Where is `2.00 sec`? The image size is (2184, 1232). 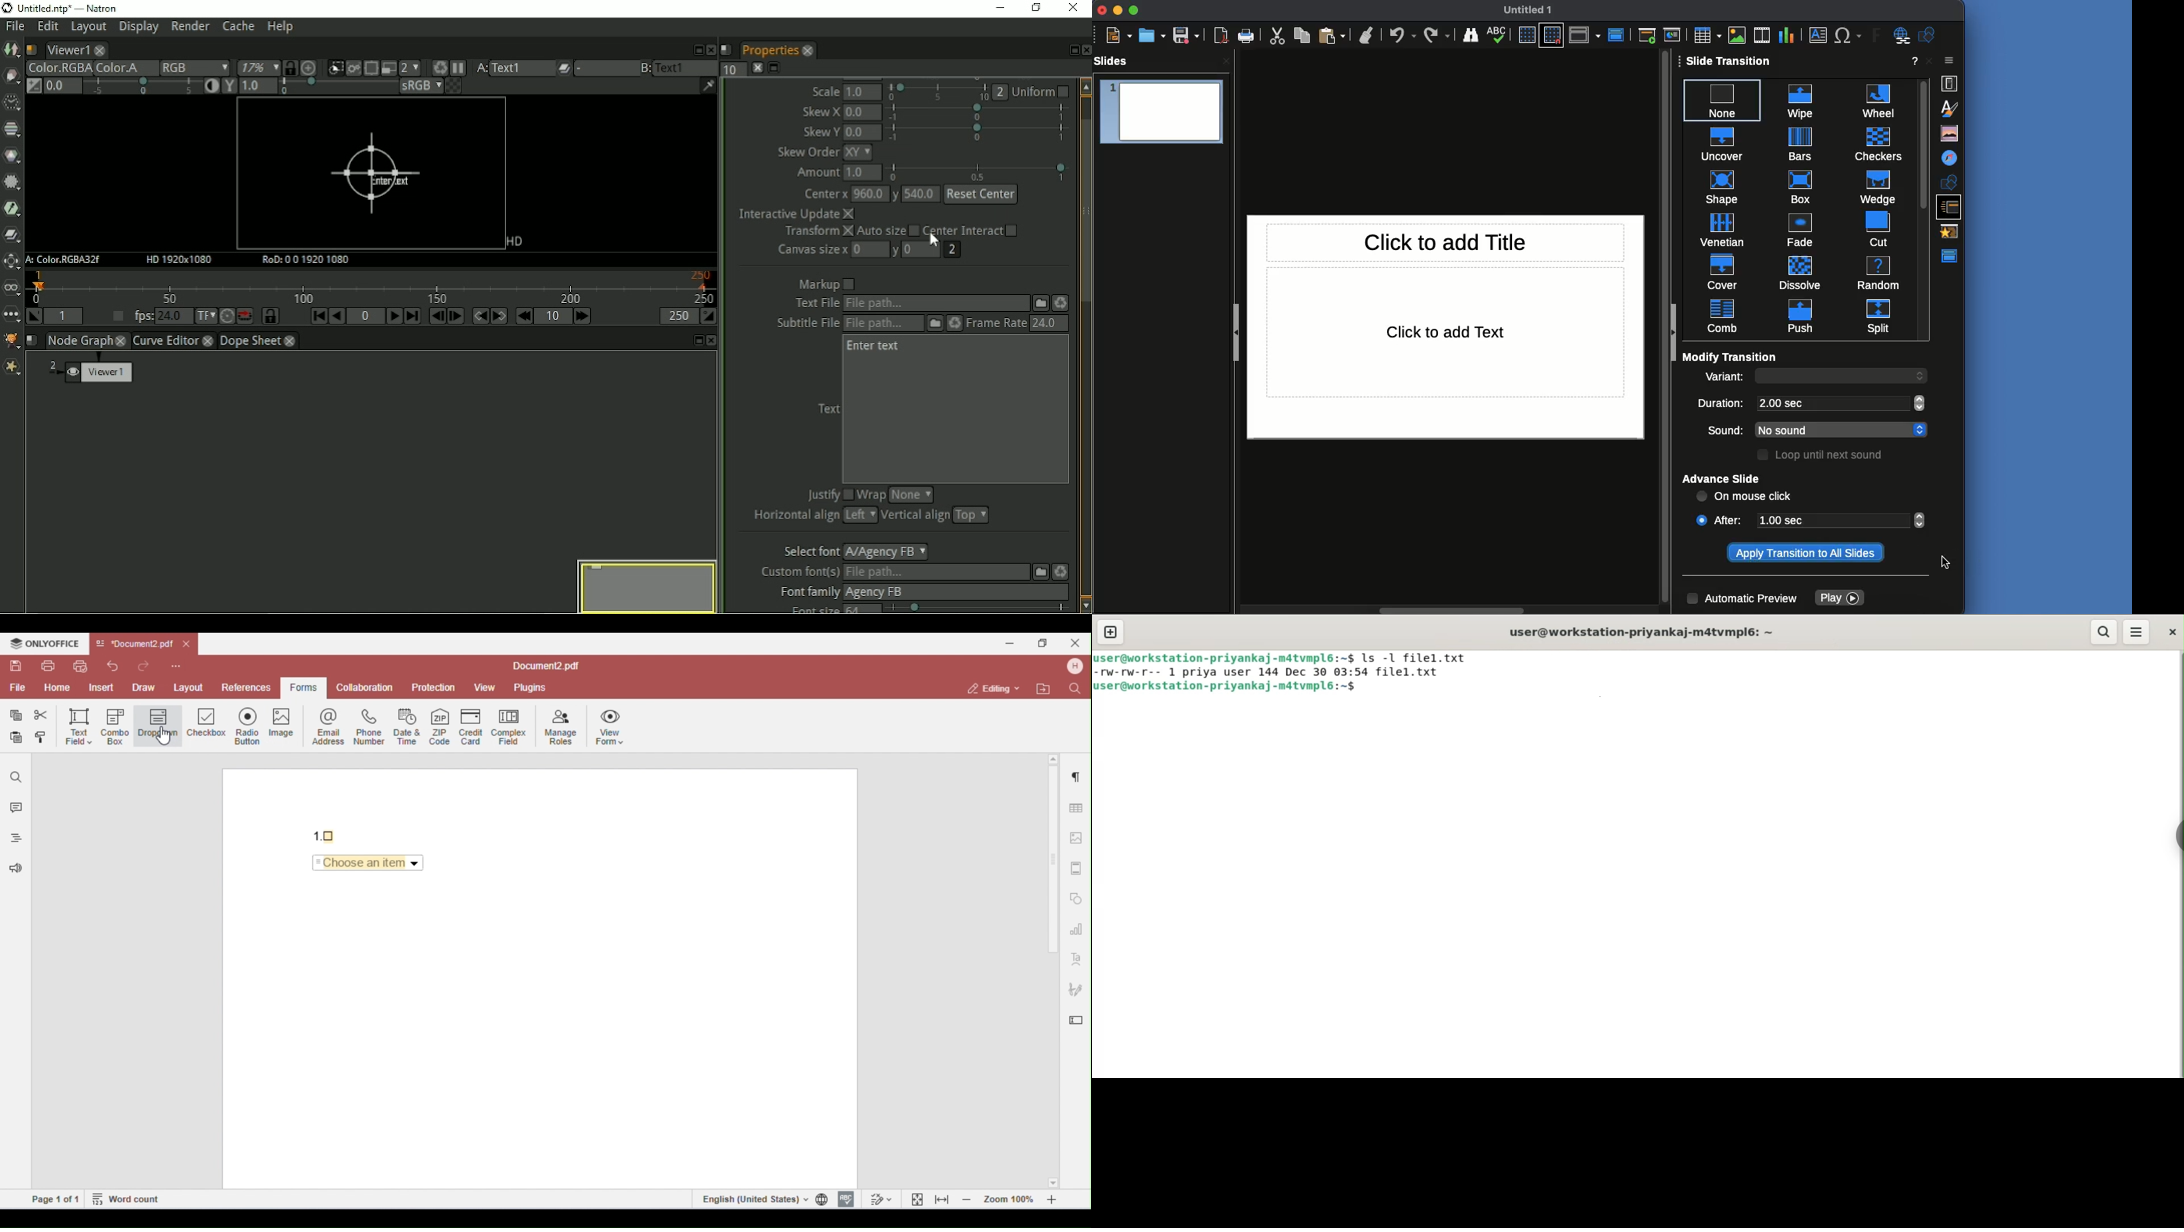
2.00 sec is located at coordinates (1832, 402).